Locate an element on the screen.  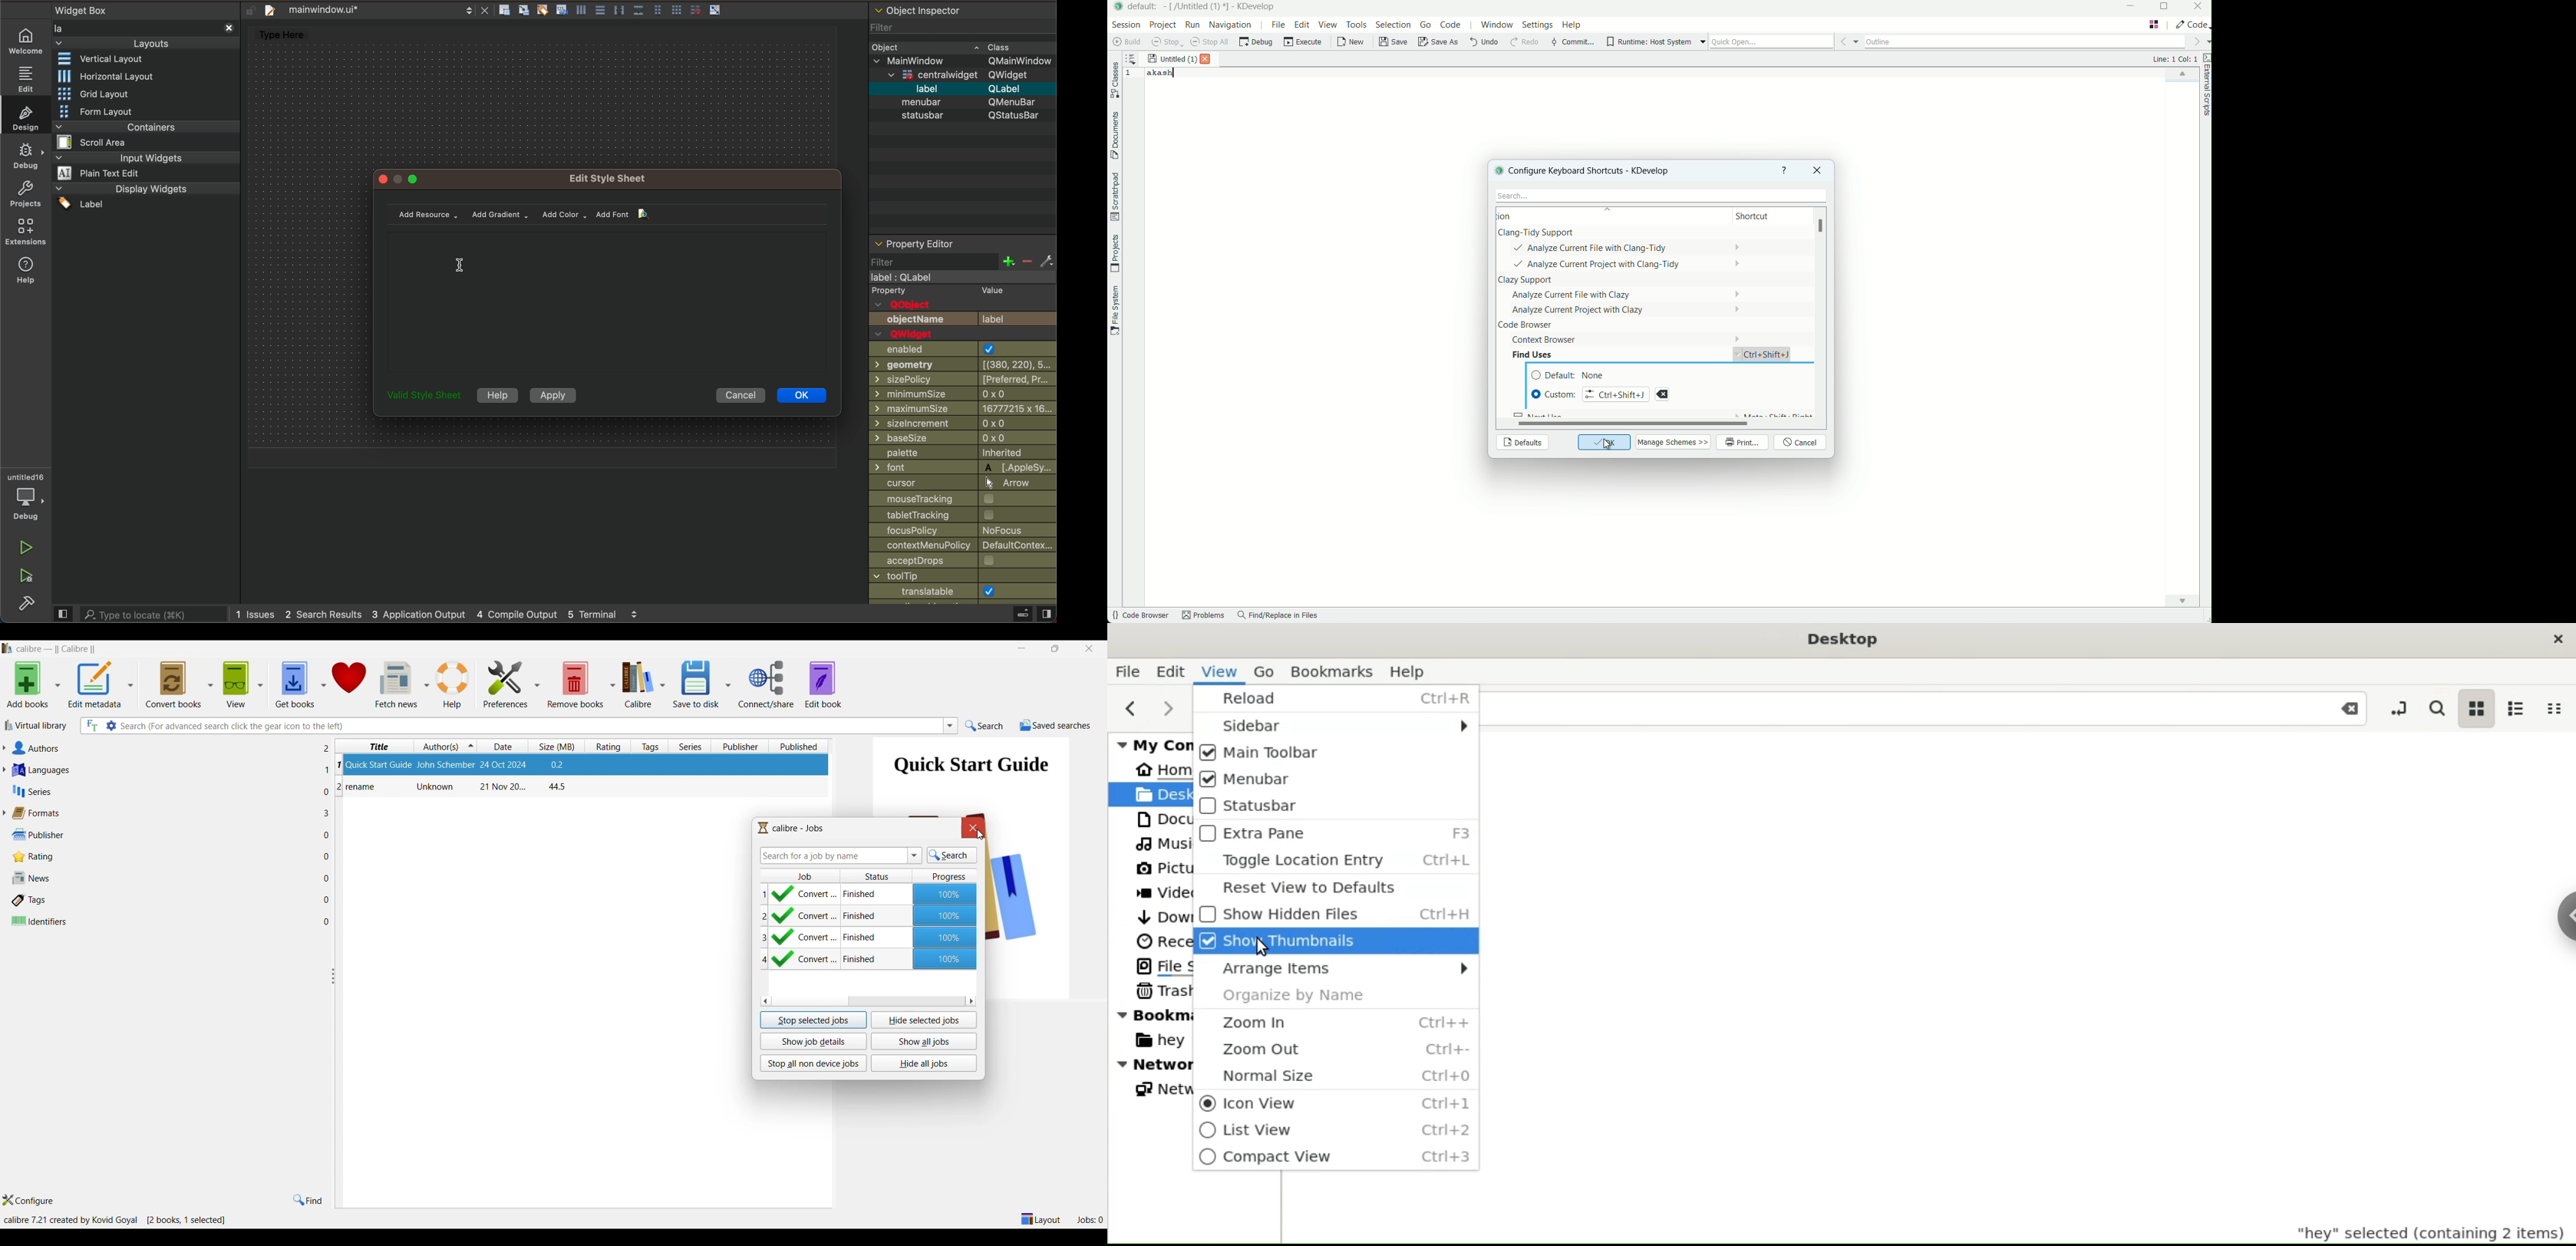
Hide all jobs is located at coordinates (924, 1063).